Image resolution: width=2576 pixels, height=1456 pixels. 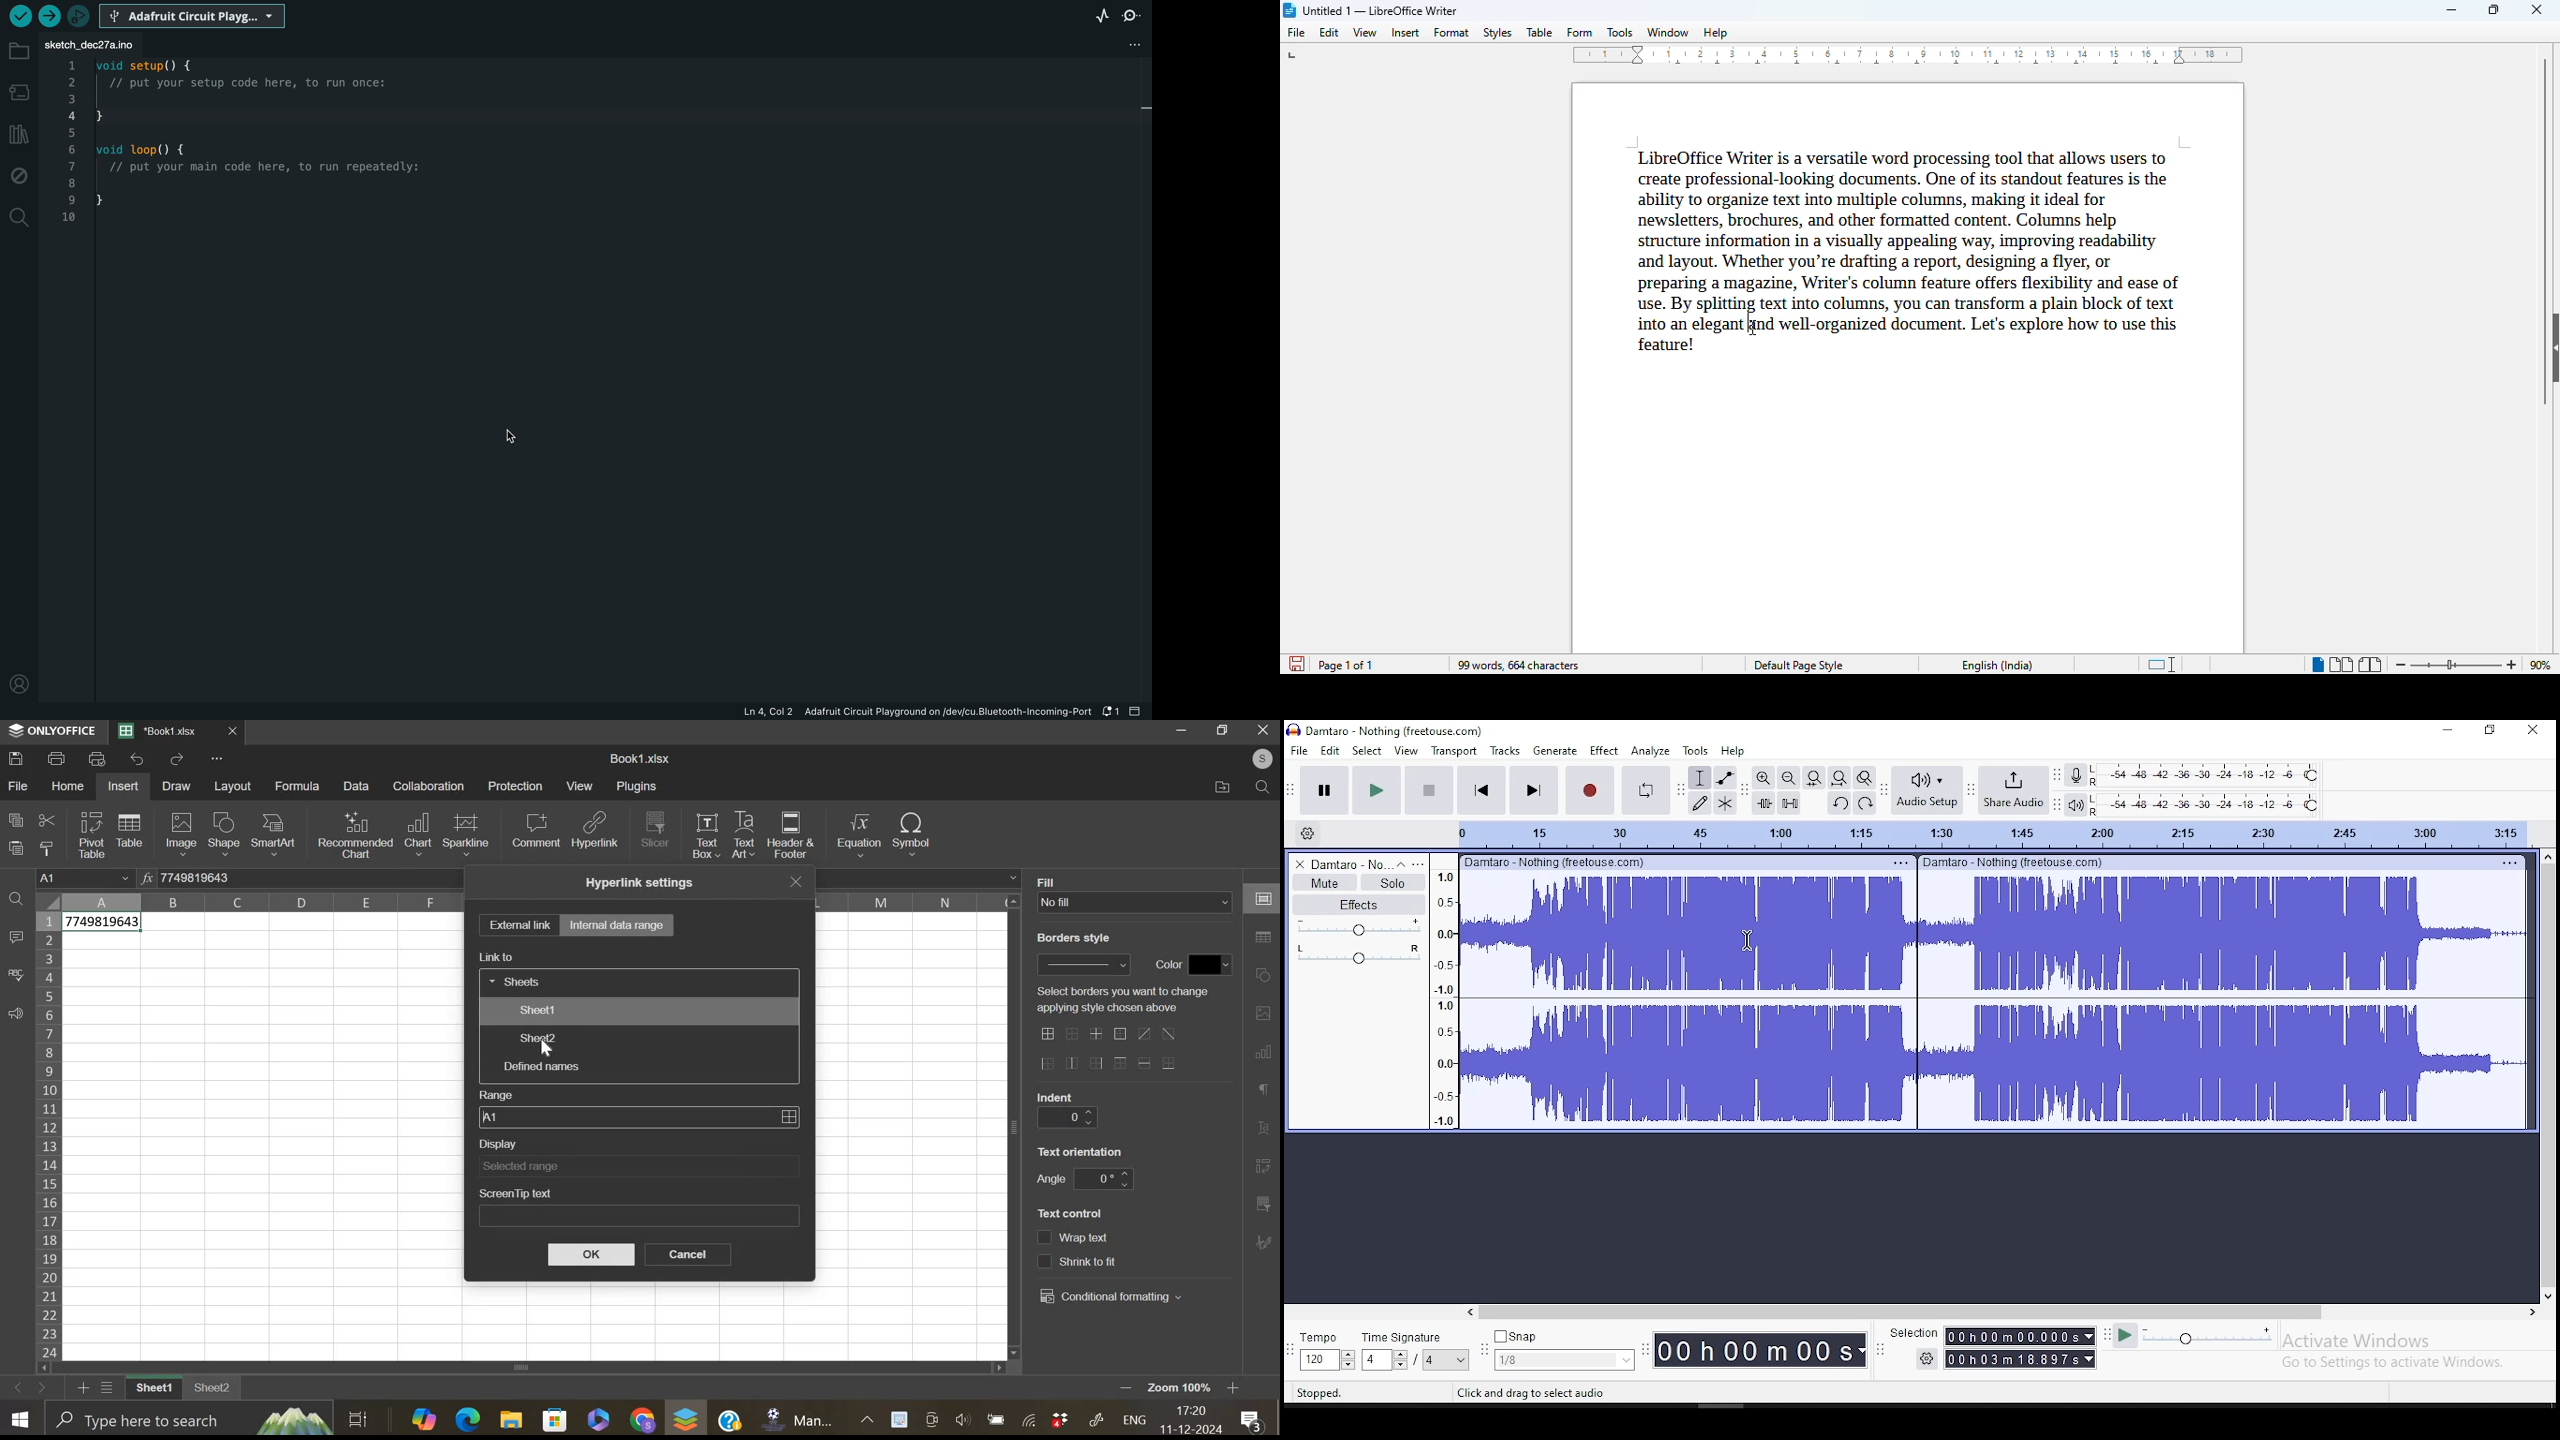 I want to click on column, so click(x=263, y=902).